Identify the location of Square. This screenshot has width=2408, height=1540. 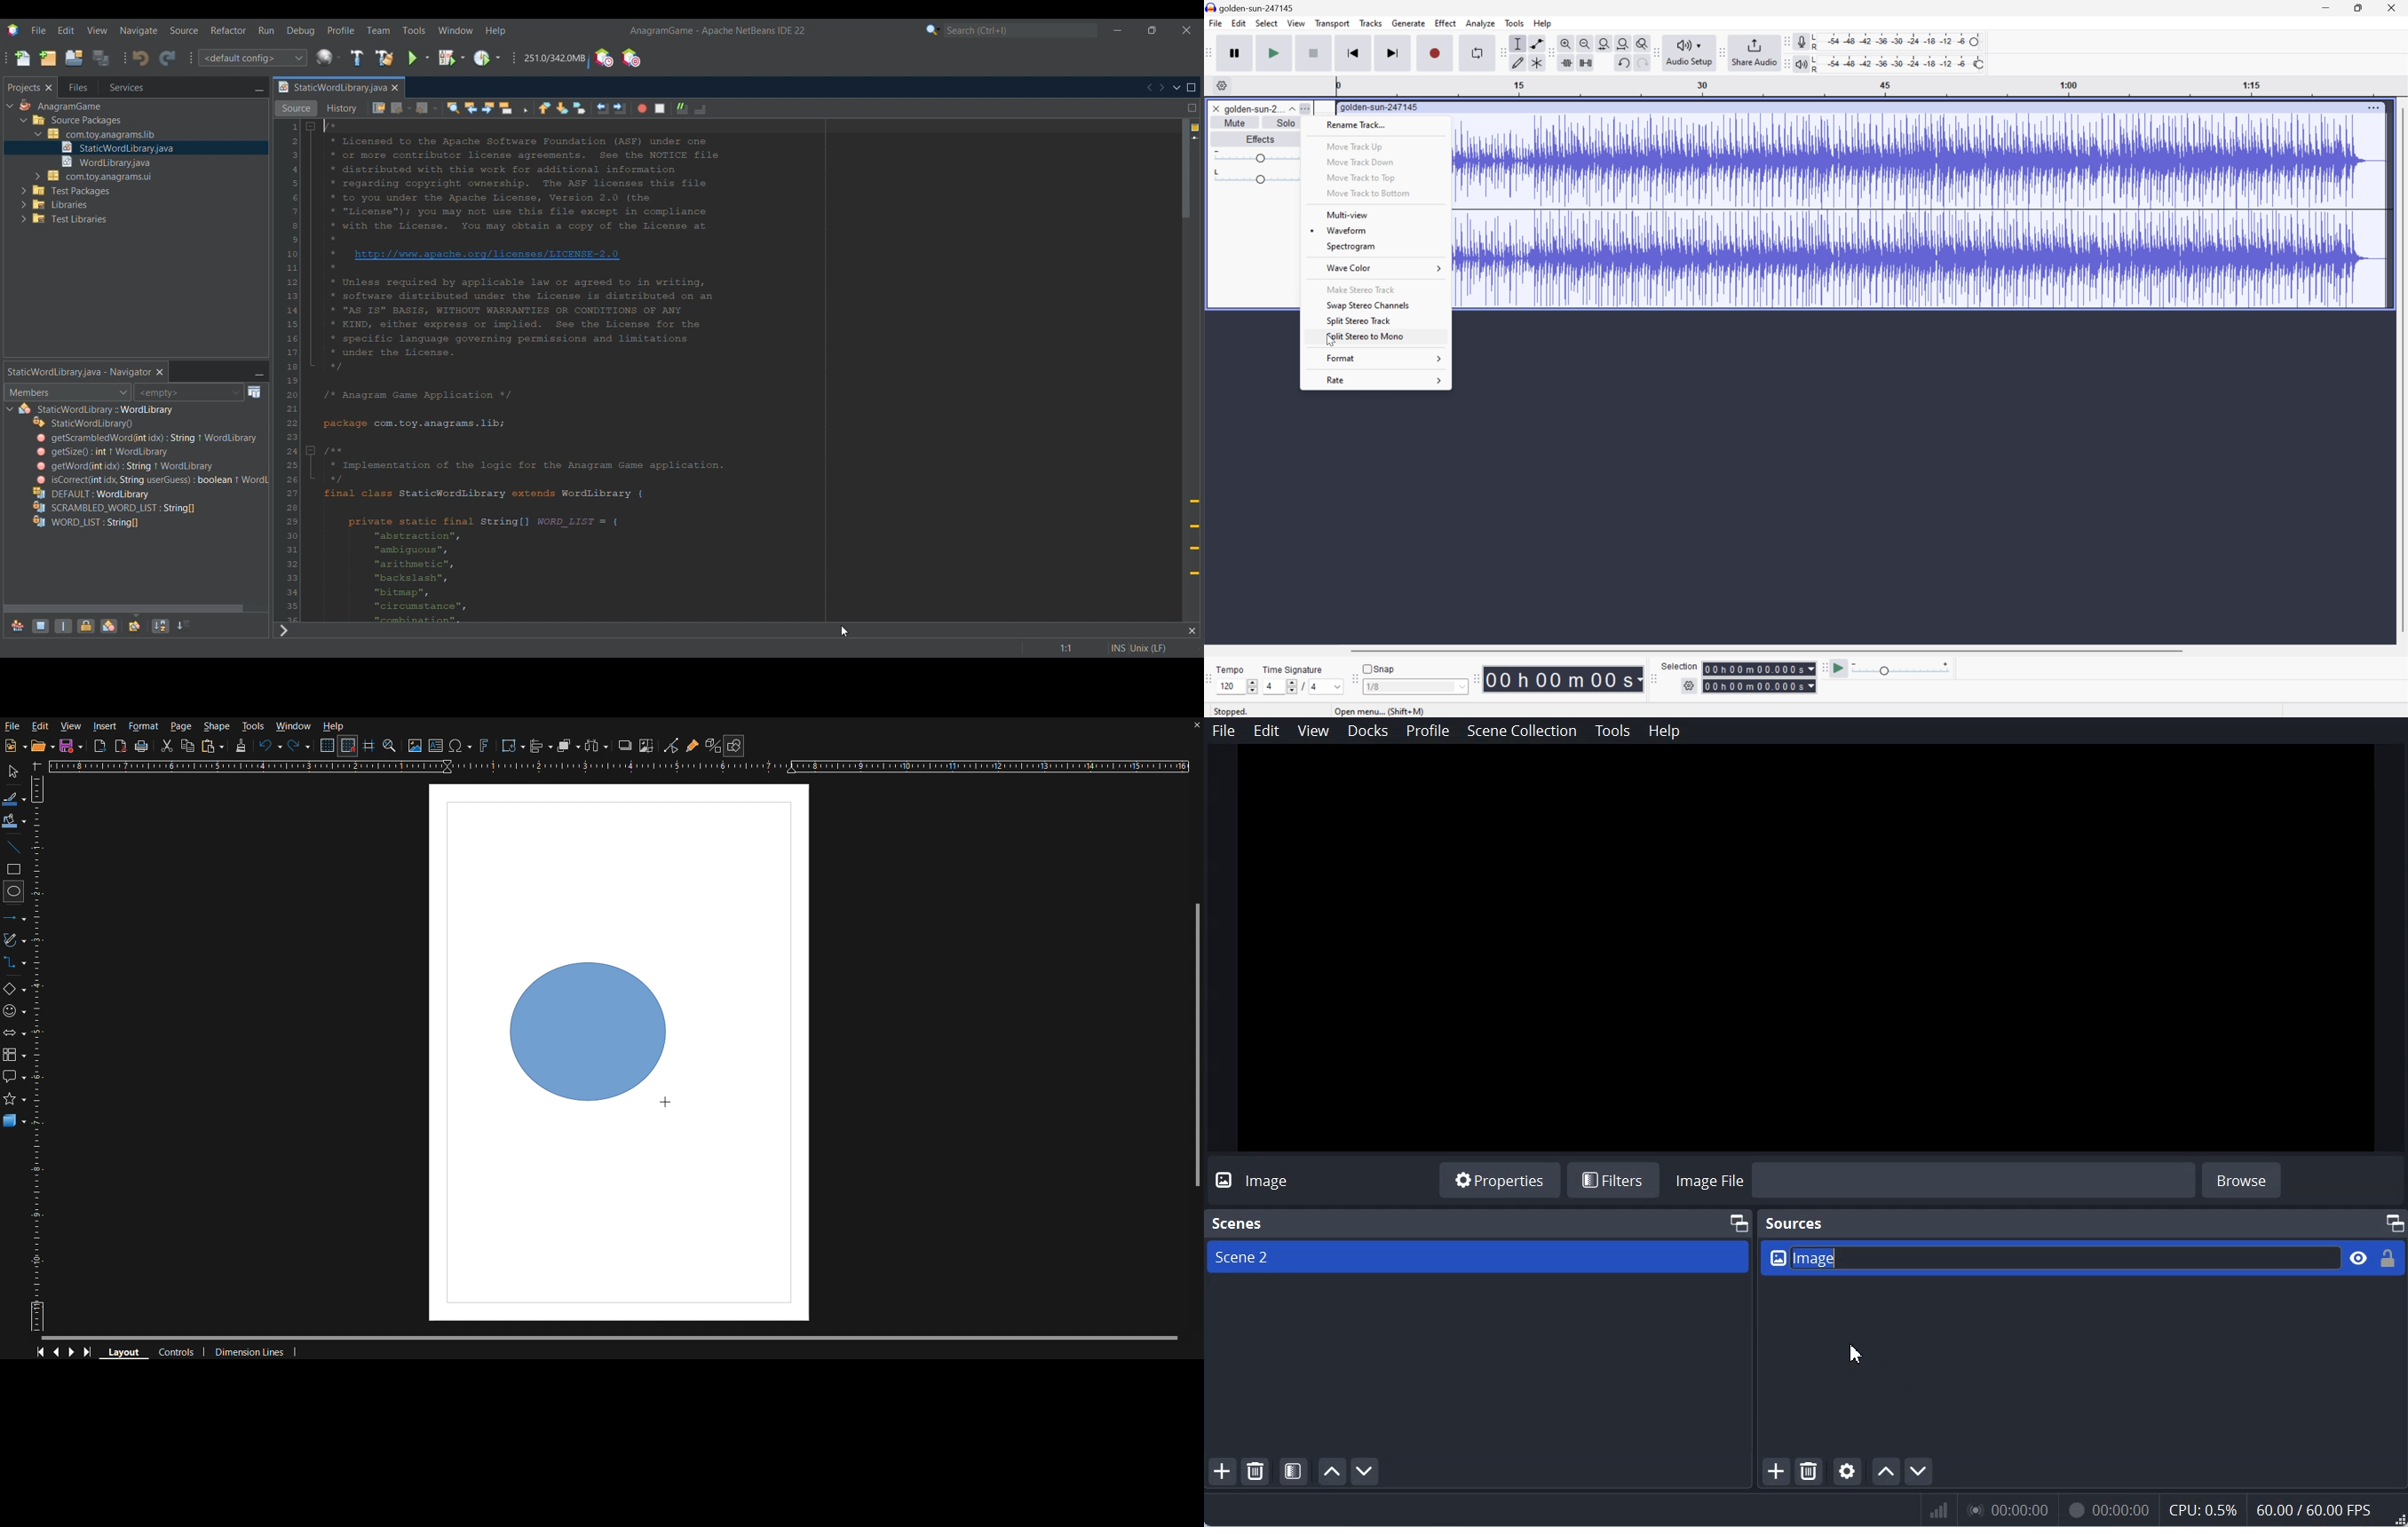
(15, 870).